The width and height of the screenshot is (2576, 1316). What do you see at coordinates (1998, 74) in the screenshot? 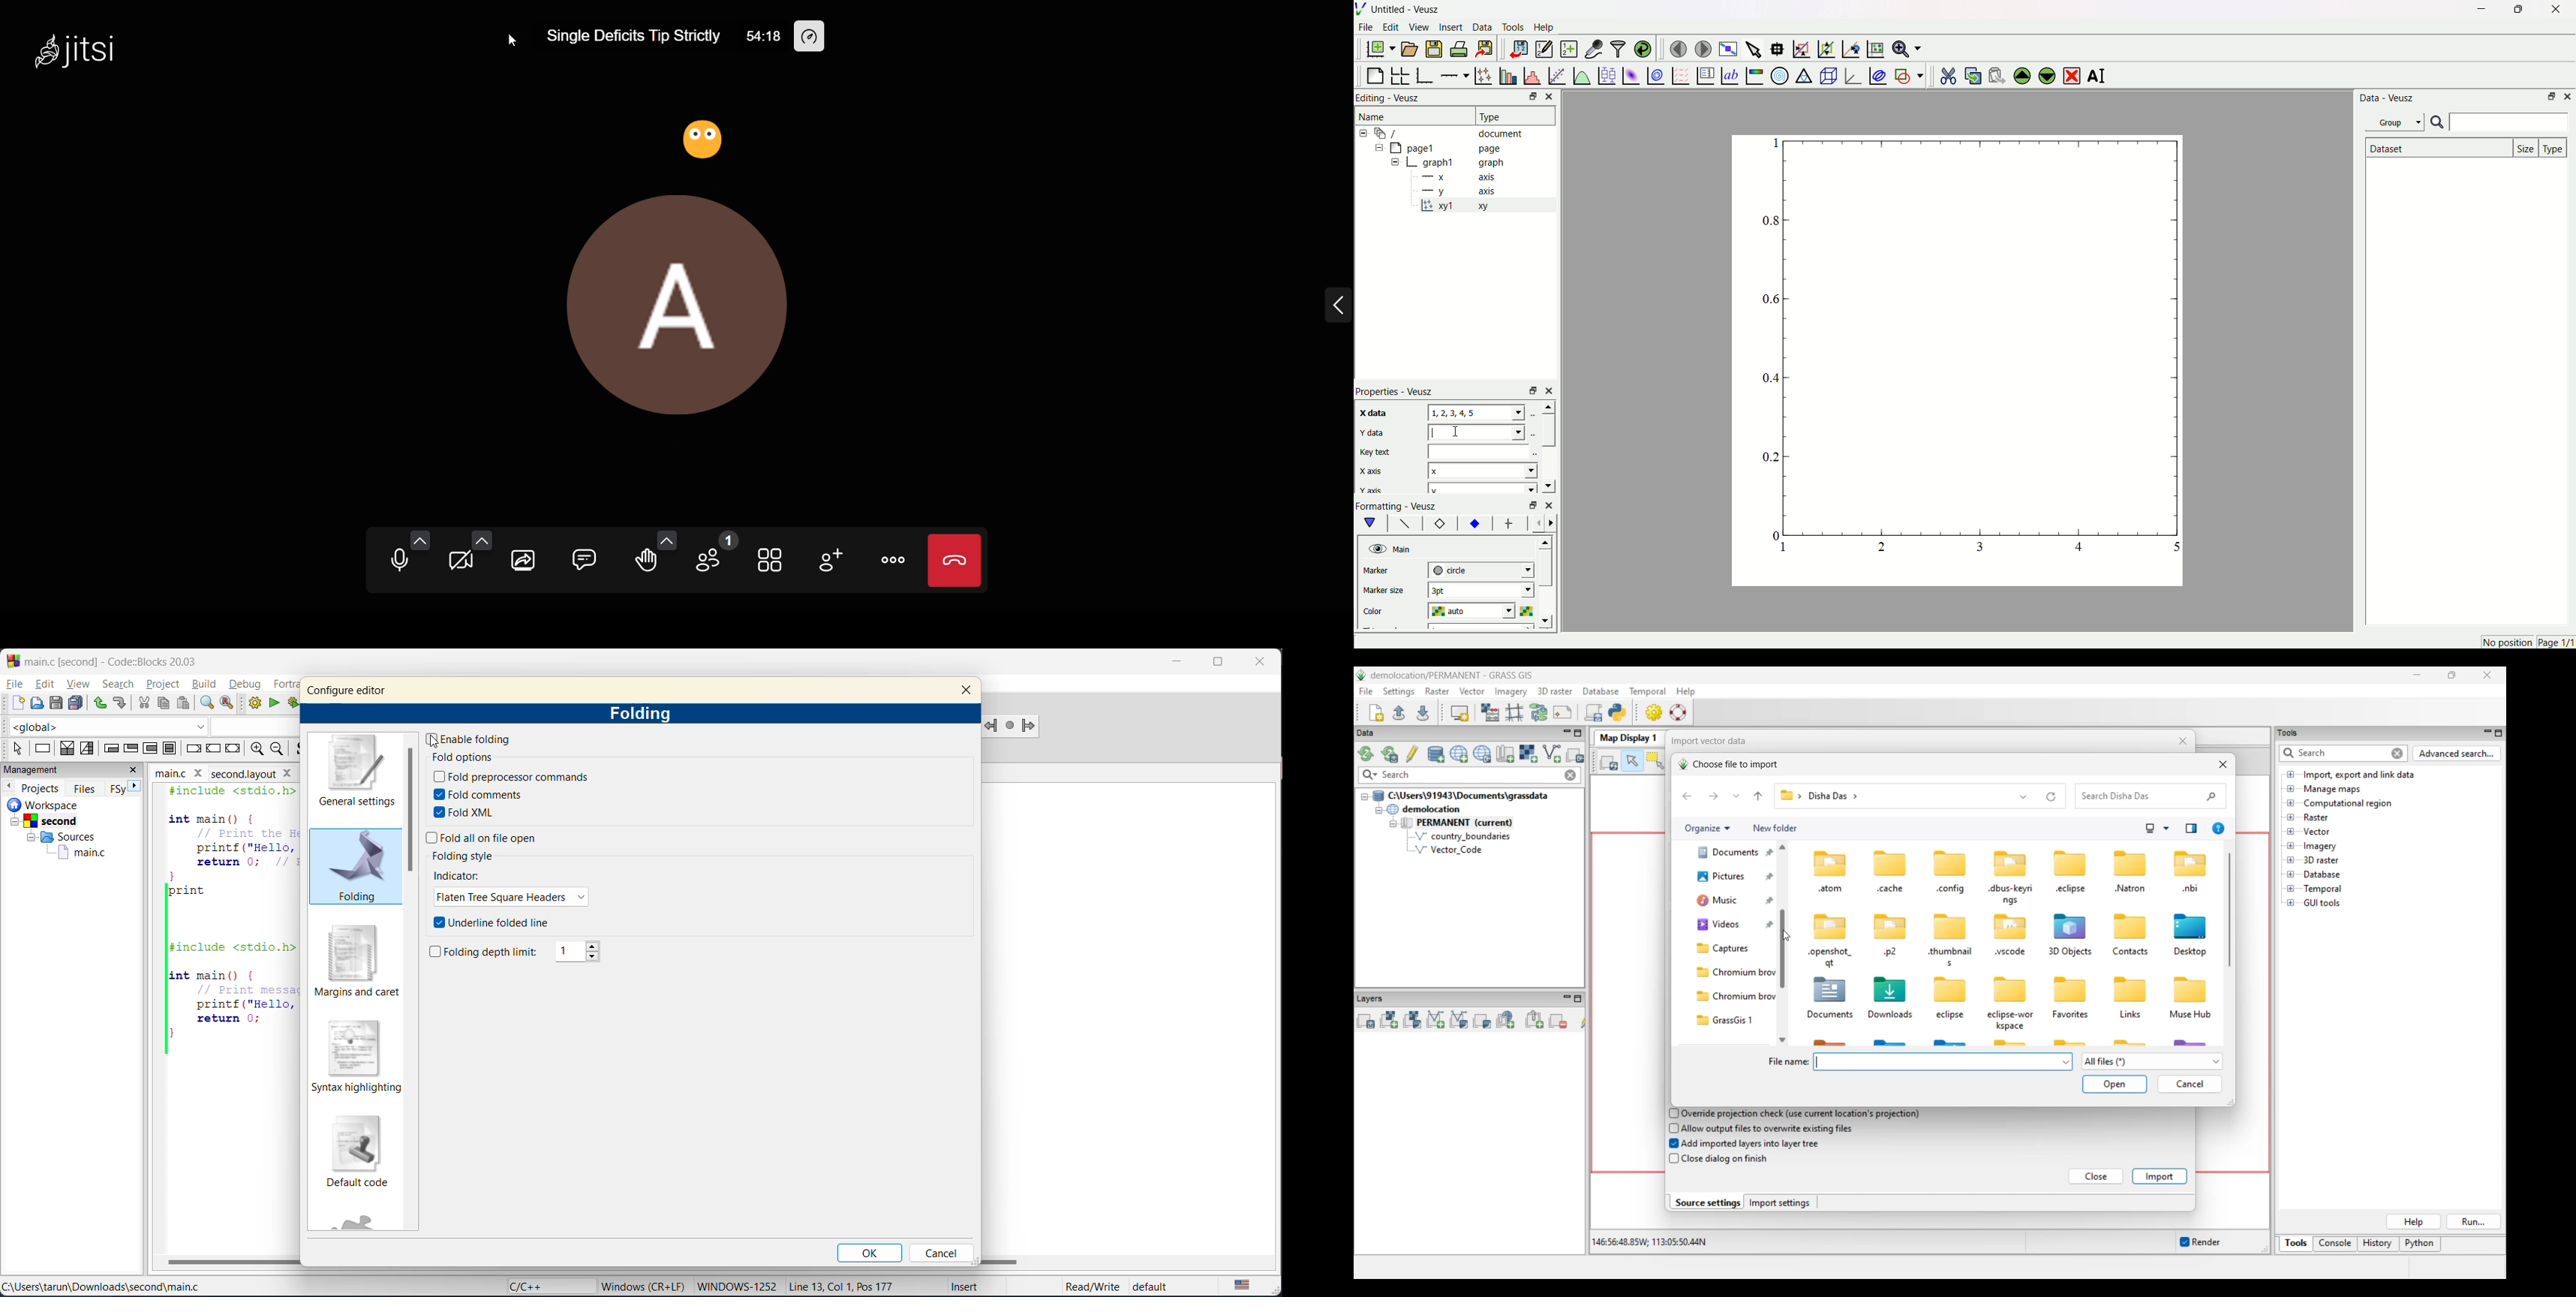
I see `paste the widgets` at bounding box center [1998, 74].